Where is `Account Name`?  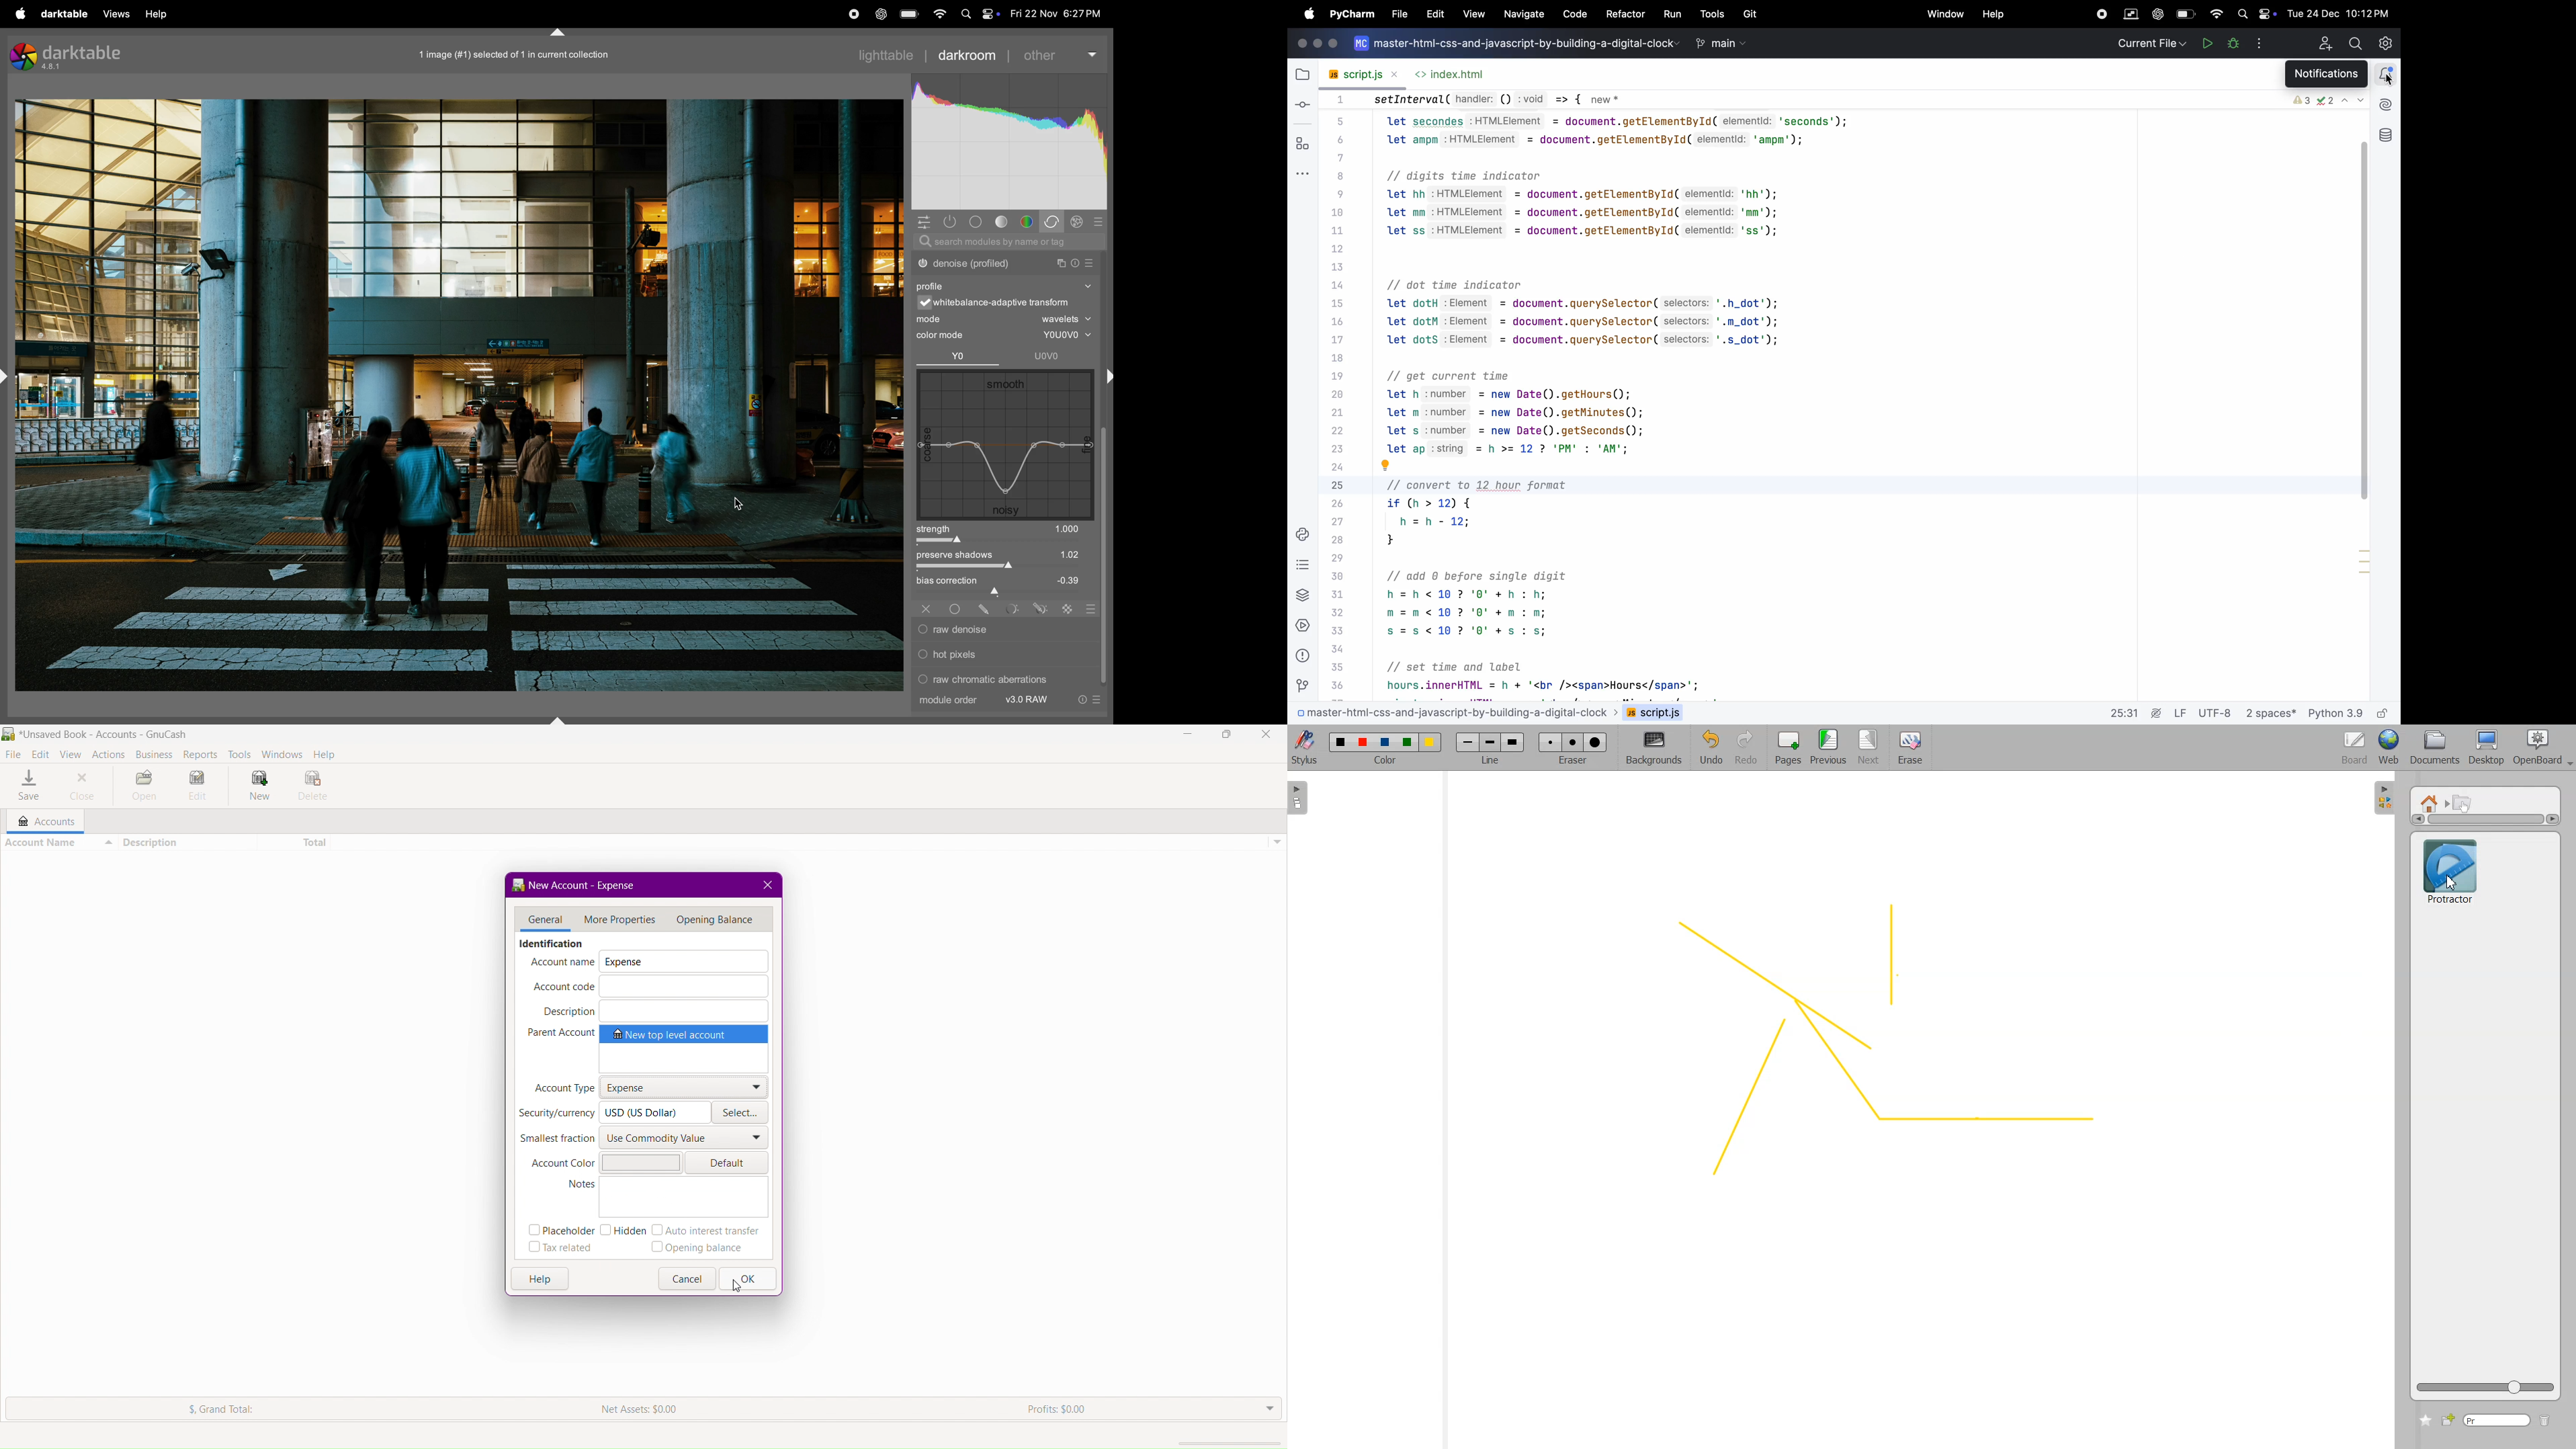
Account Name is located at coordinates (59, 842).